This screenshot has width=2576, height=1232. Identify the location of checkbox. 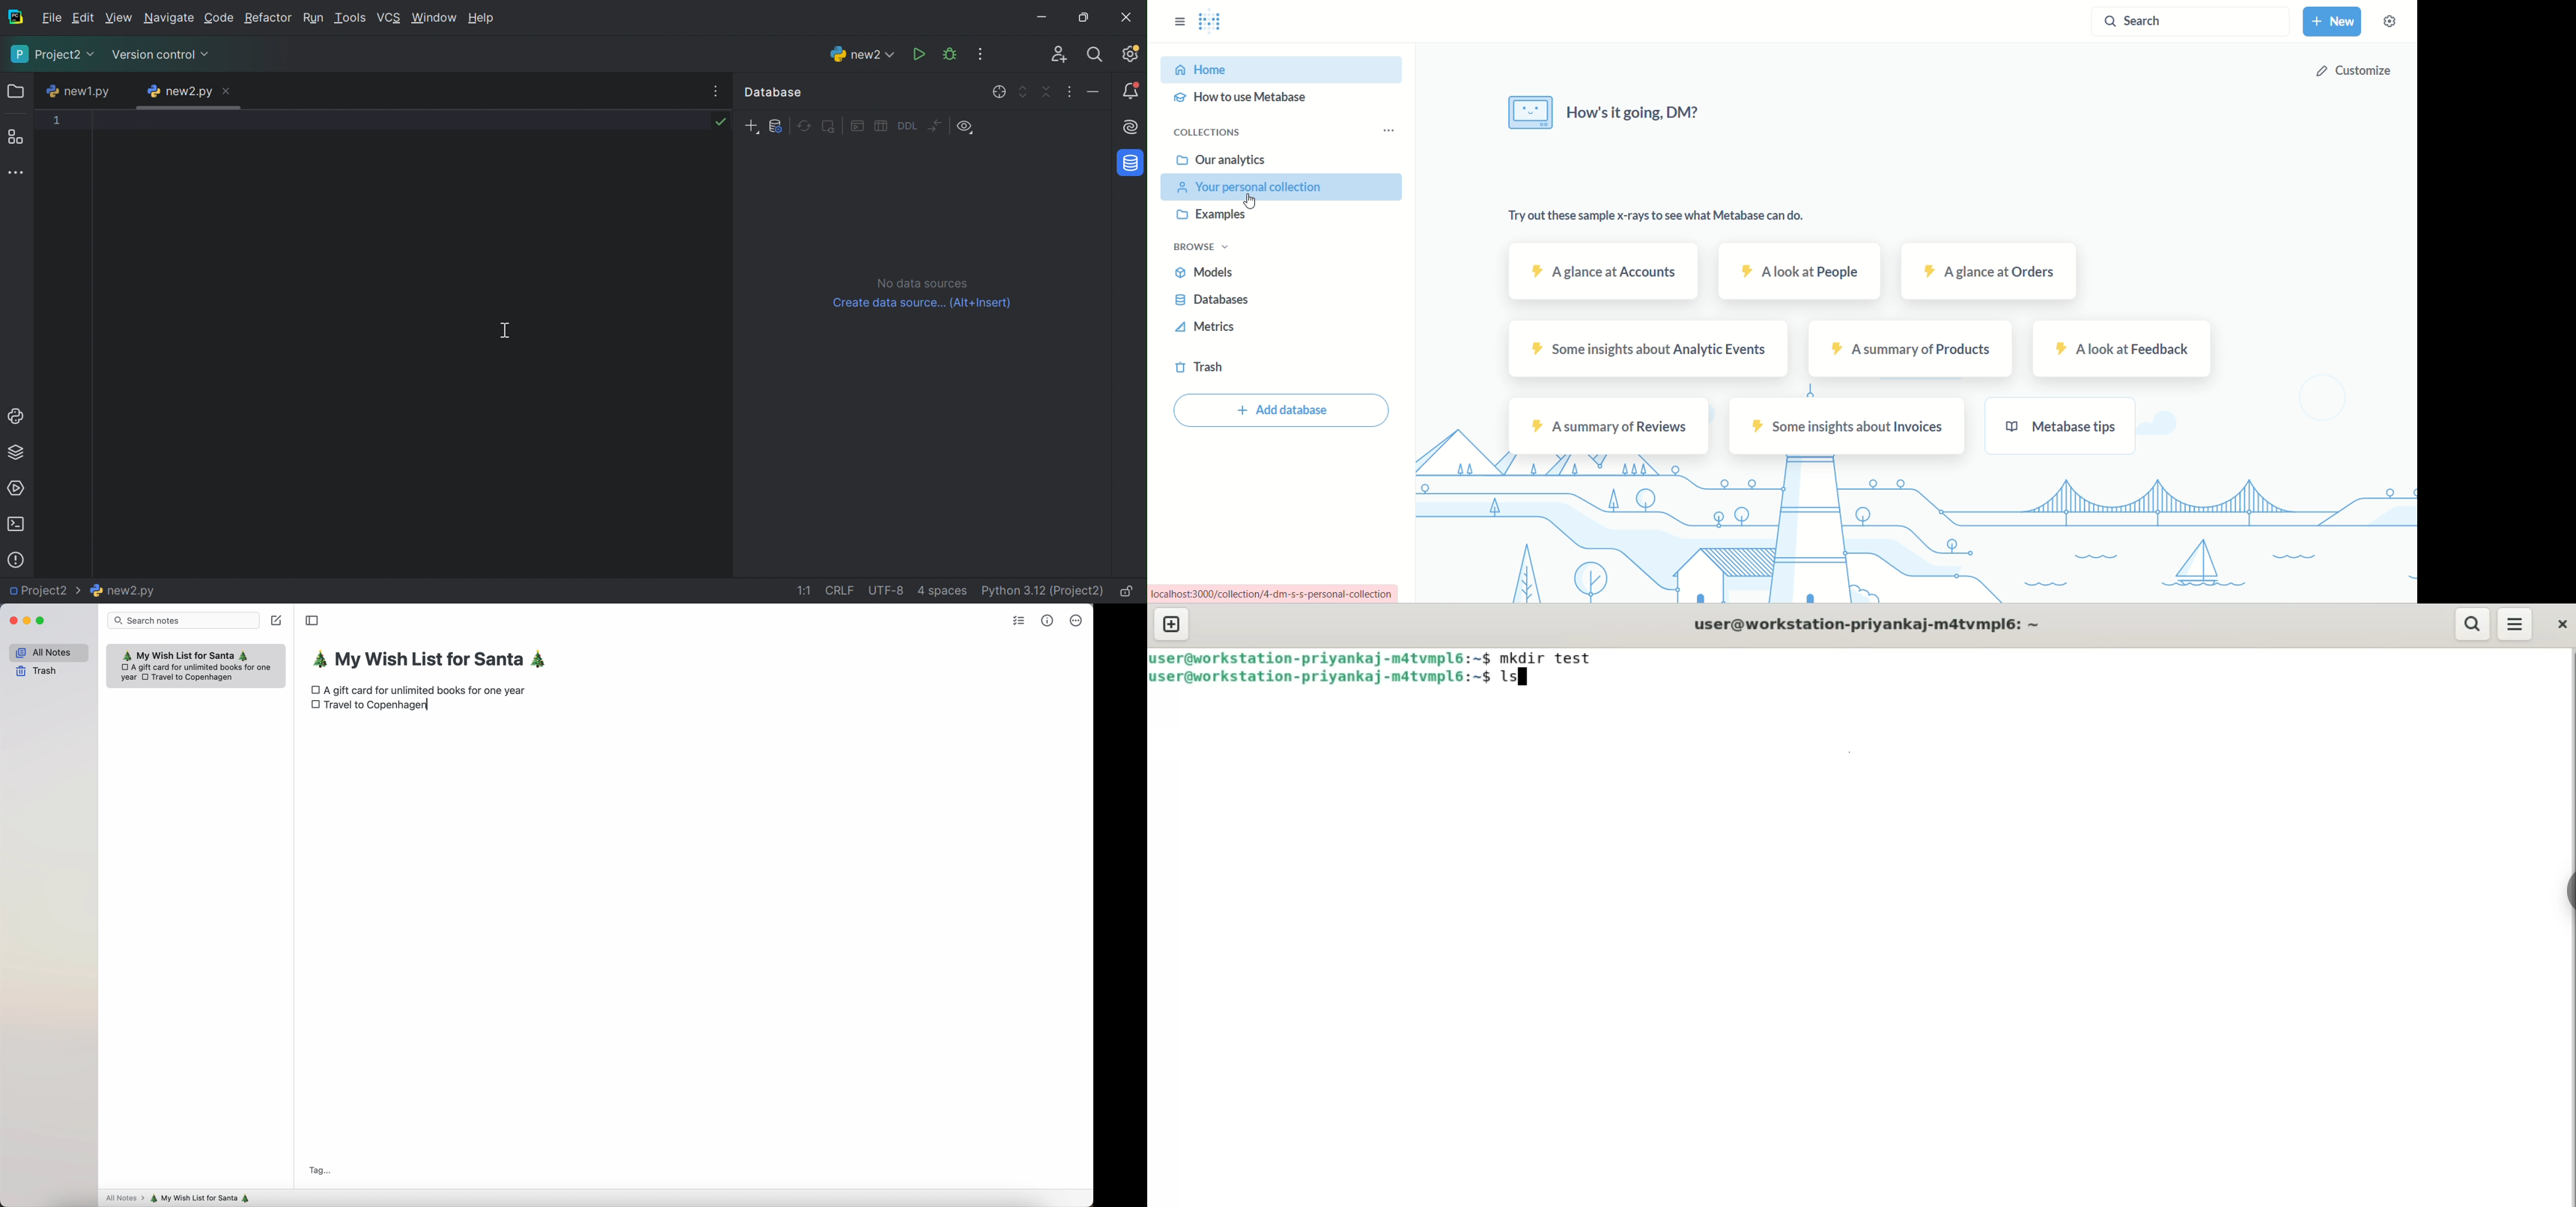
(315, 706).